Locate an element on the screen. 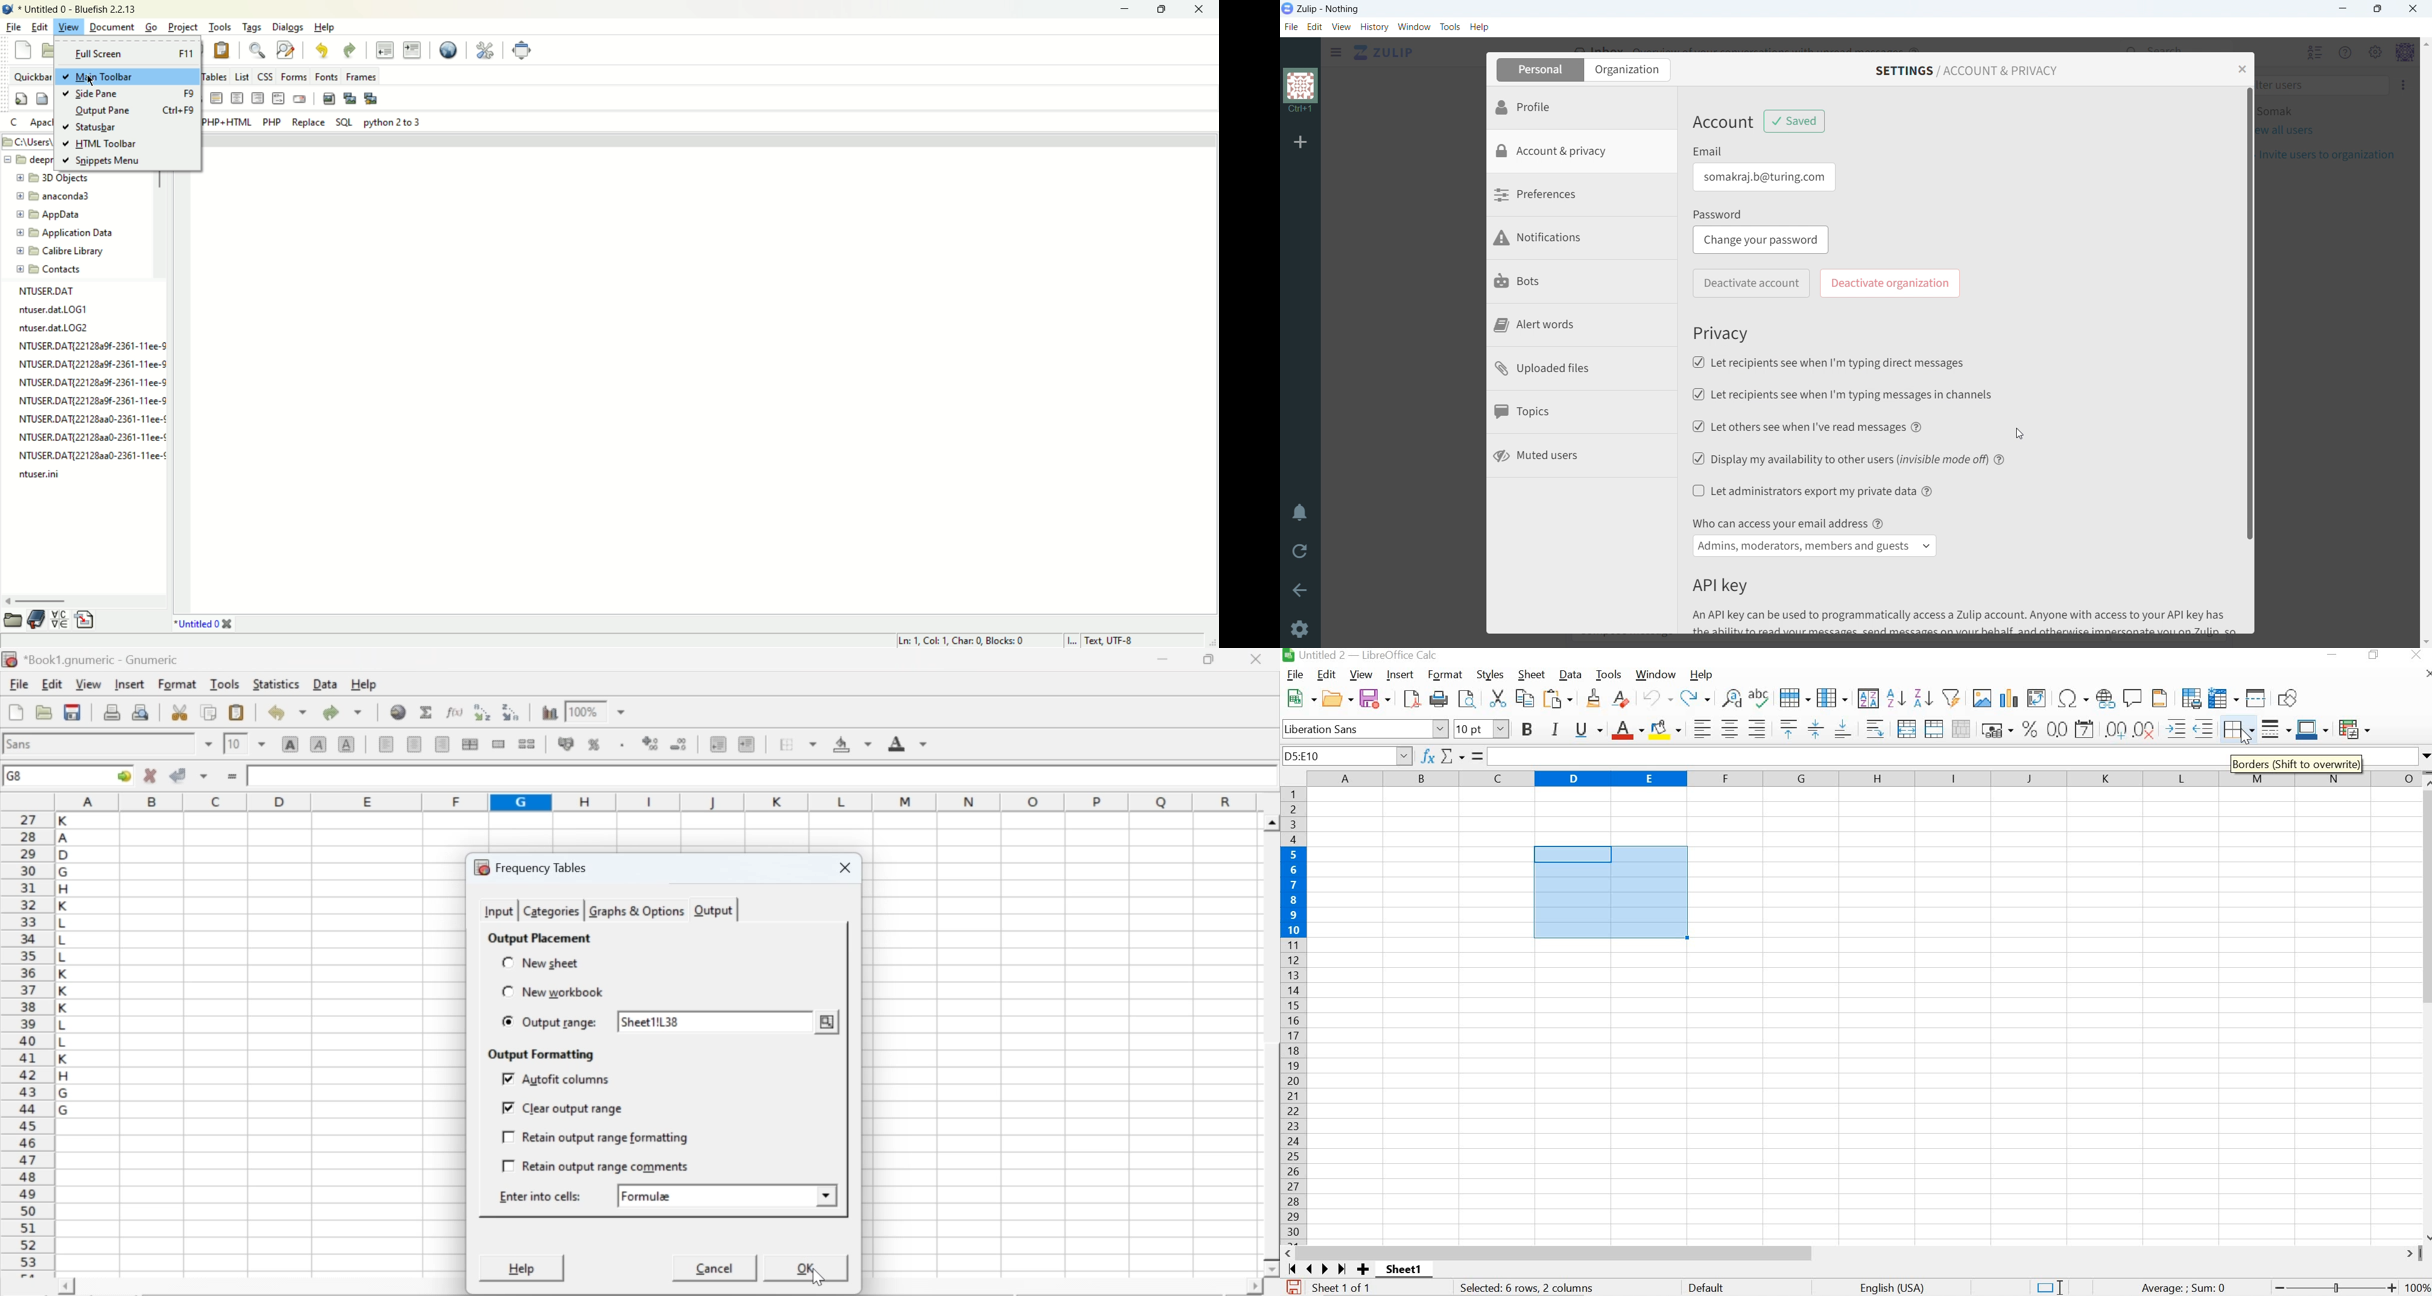  API key is located at coordinates (1726, 586).